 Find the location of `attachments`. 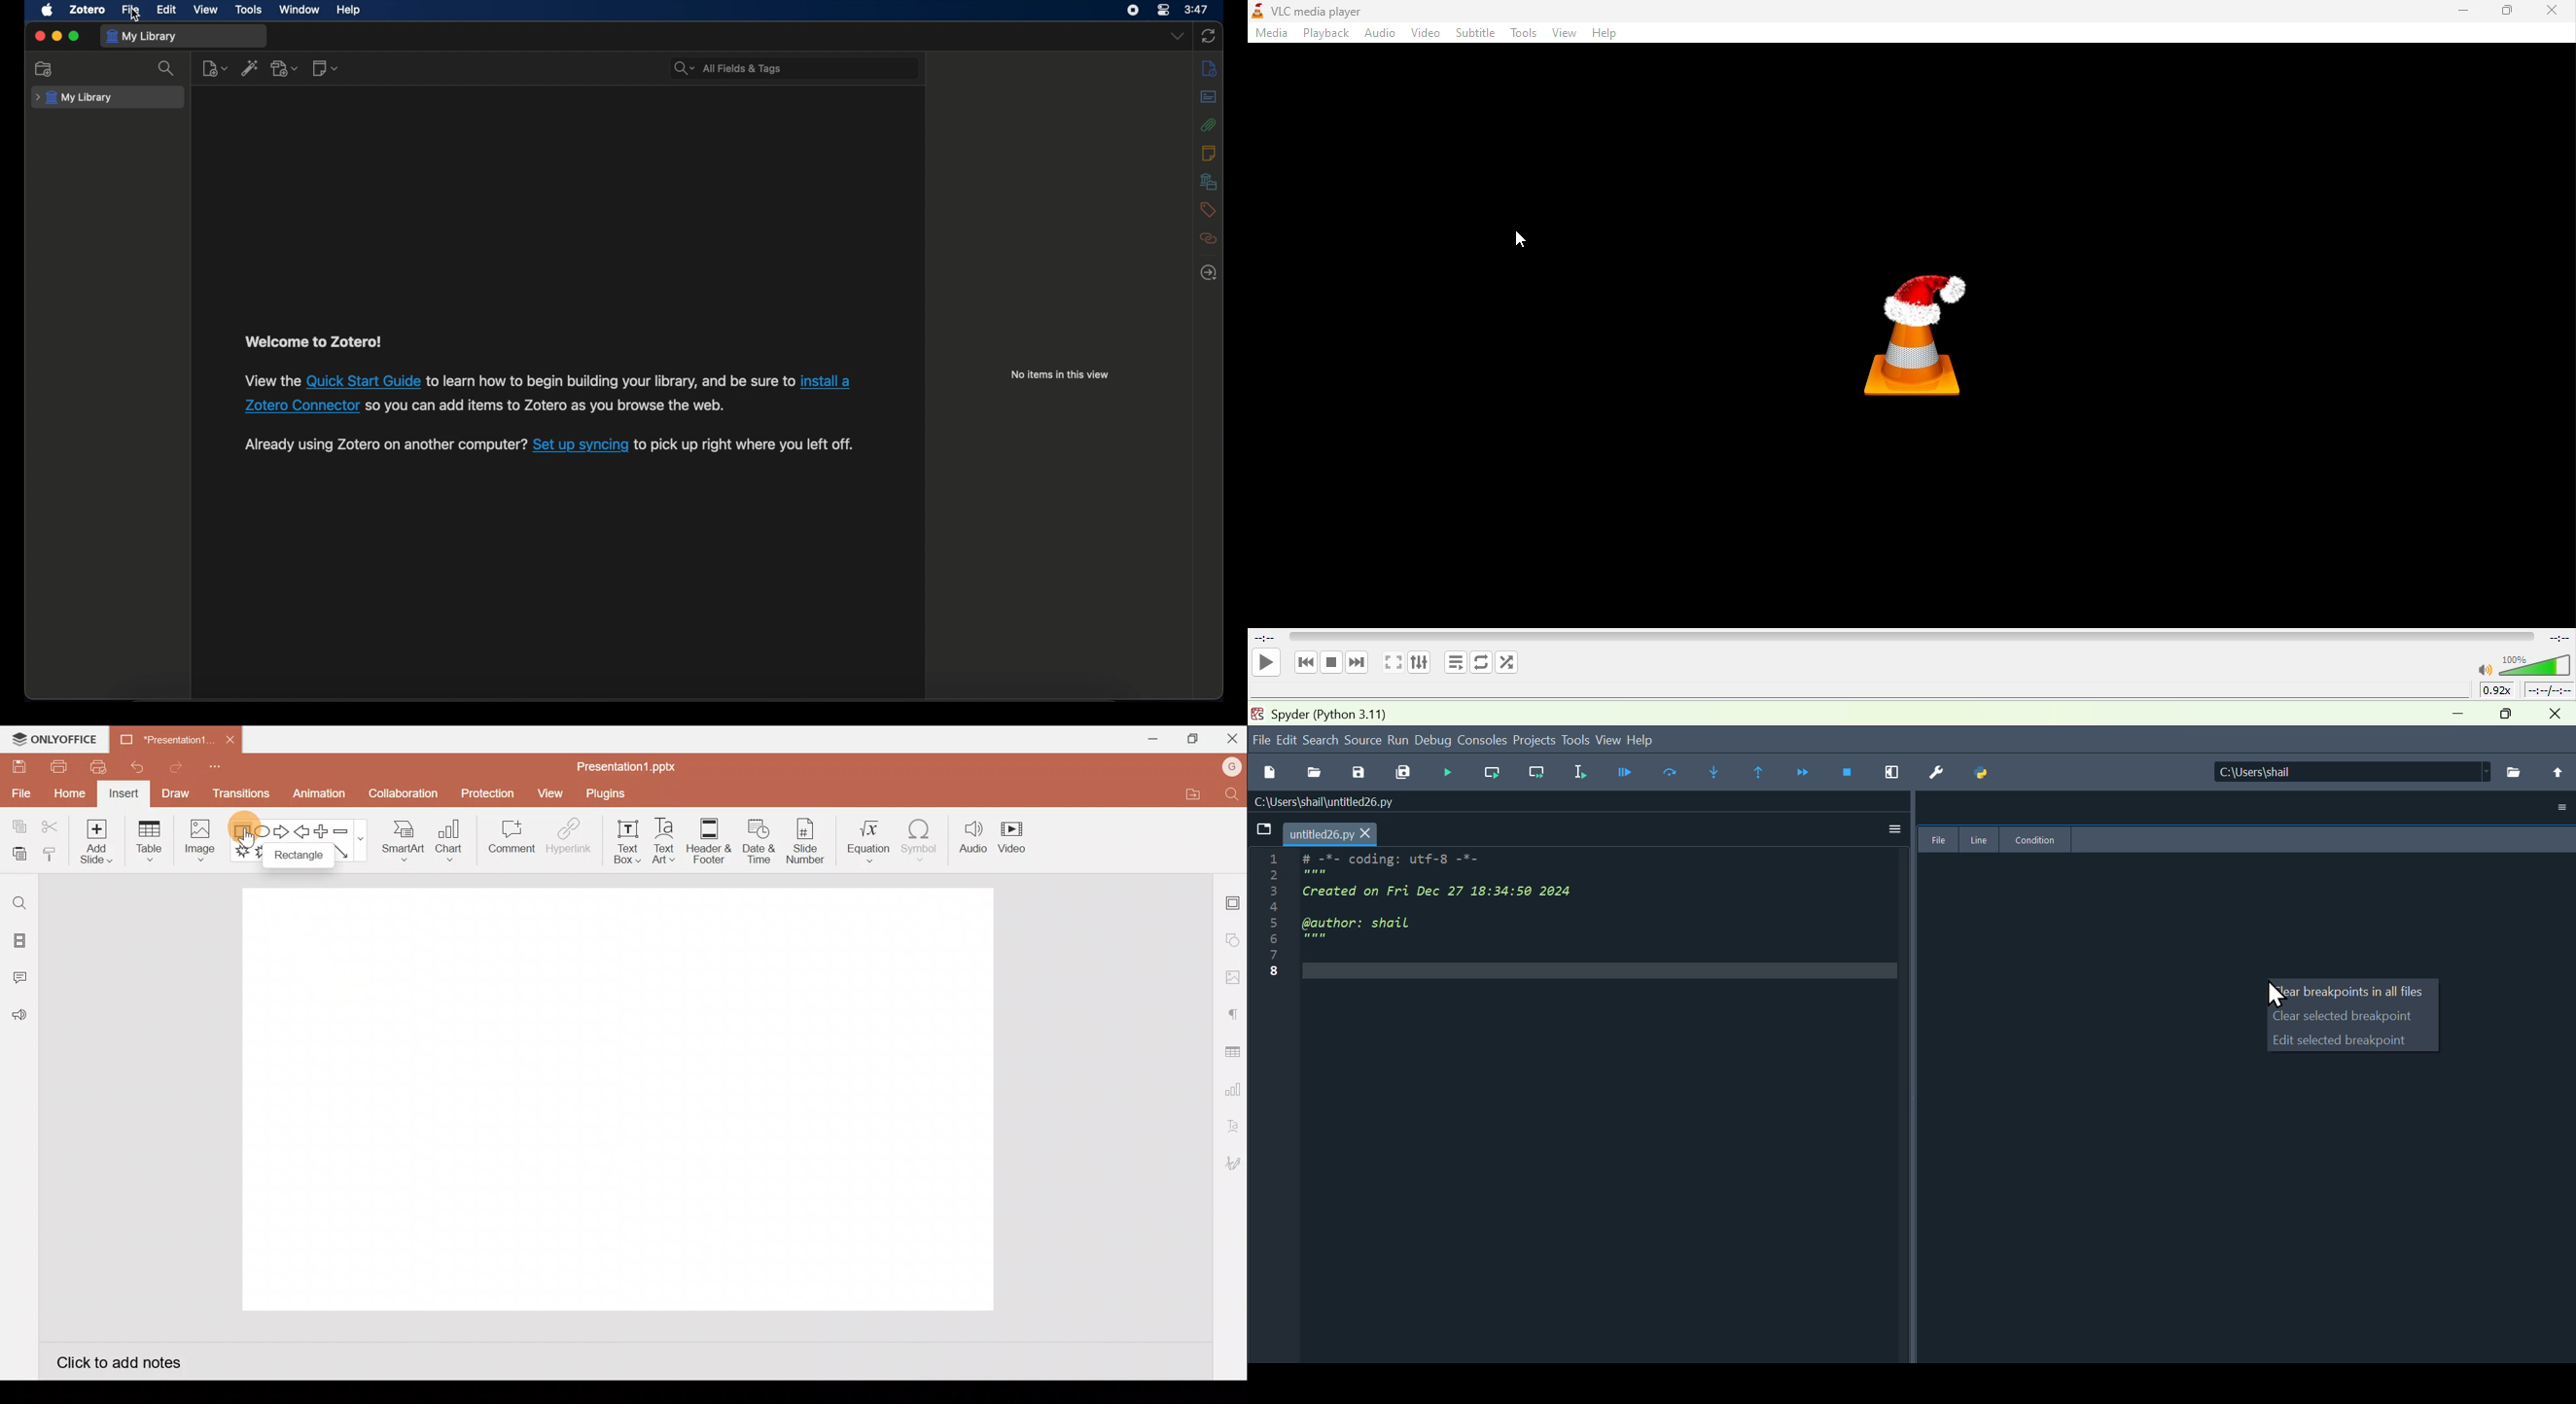

attachments is located at coordinates (1210, 125).